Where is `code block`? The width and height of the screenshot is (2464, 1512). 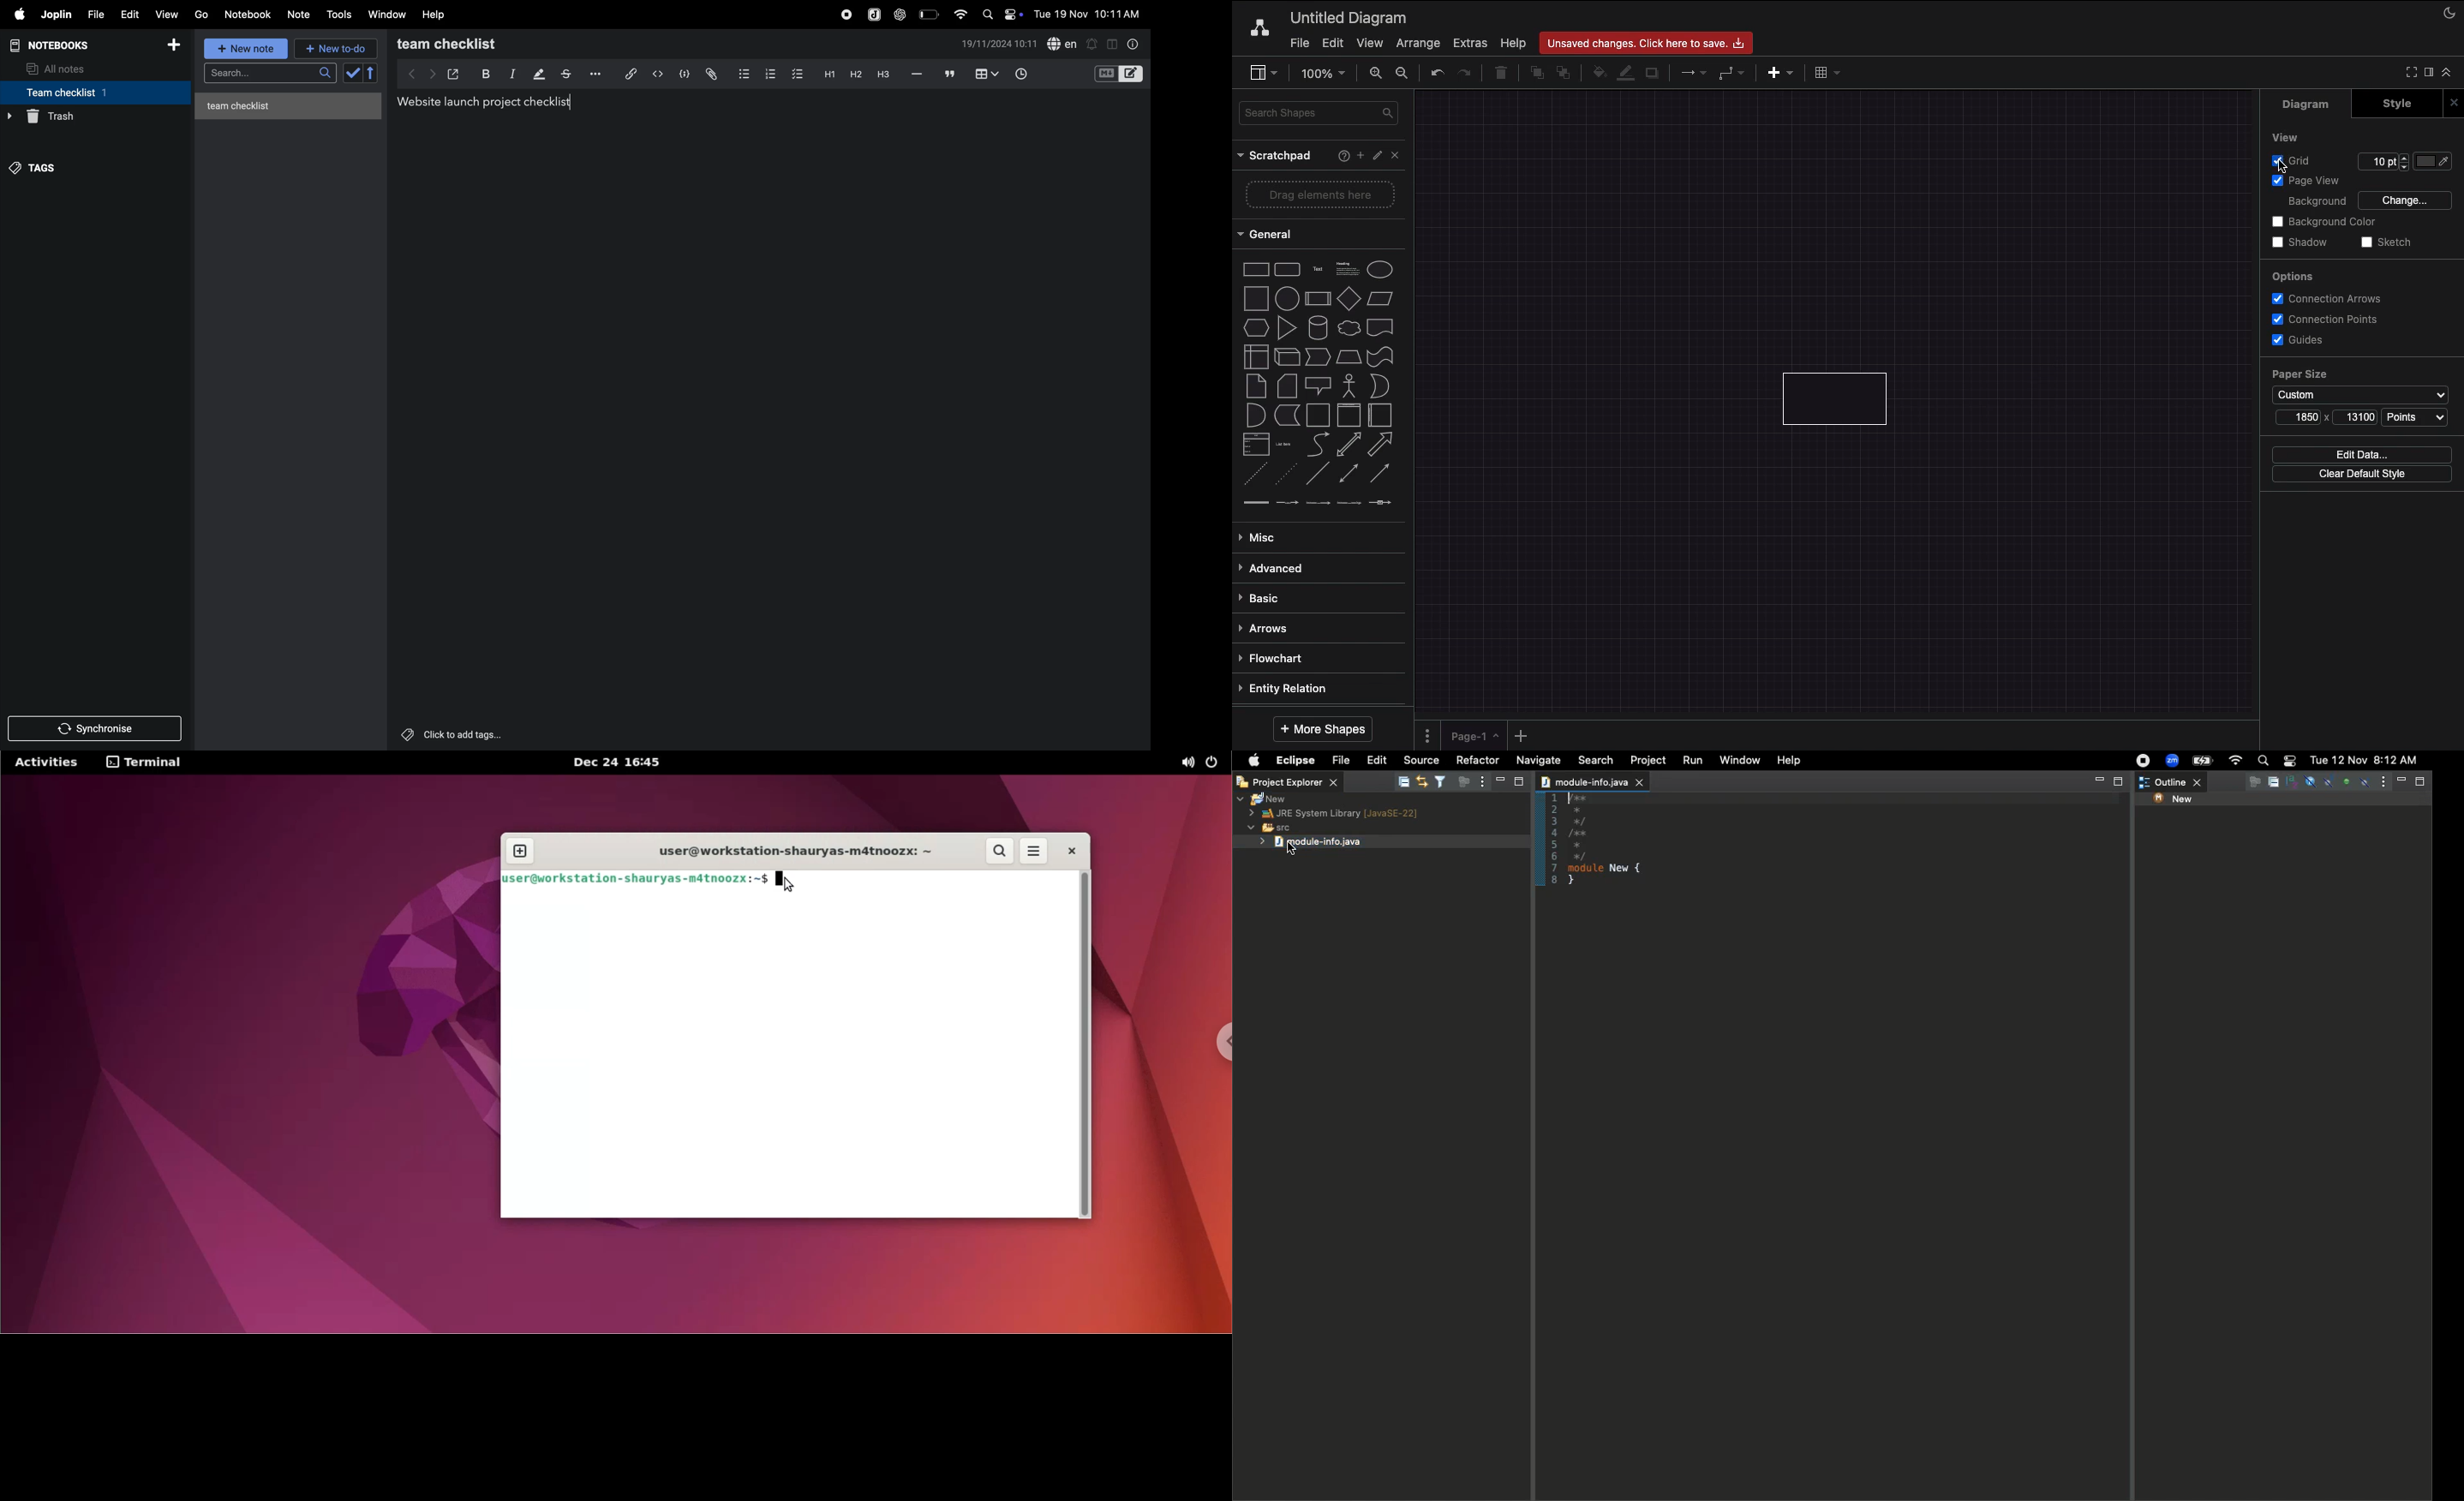
code block is located at coordinates (684, 73).